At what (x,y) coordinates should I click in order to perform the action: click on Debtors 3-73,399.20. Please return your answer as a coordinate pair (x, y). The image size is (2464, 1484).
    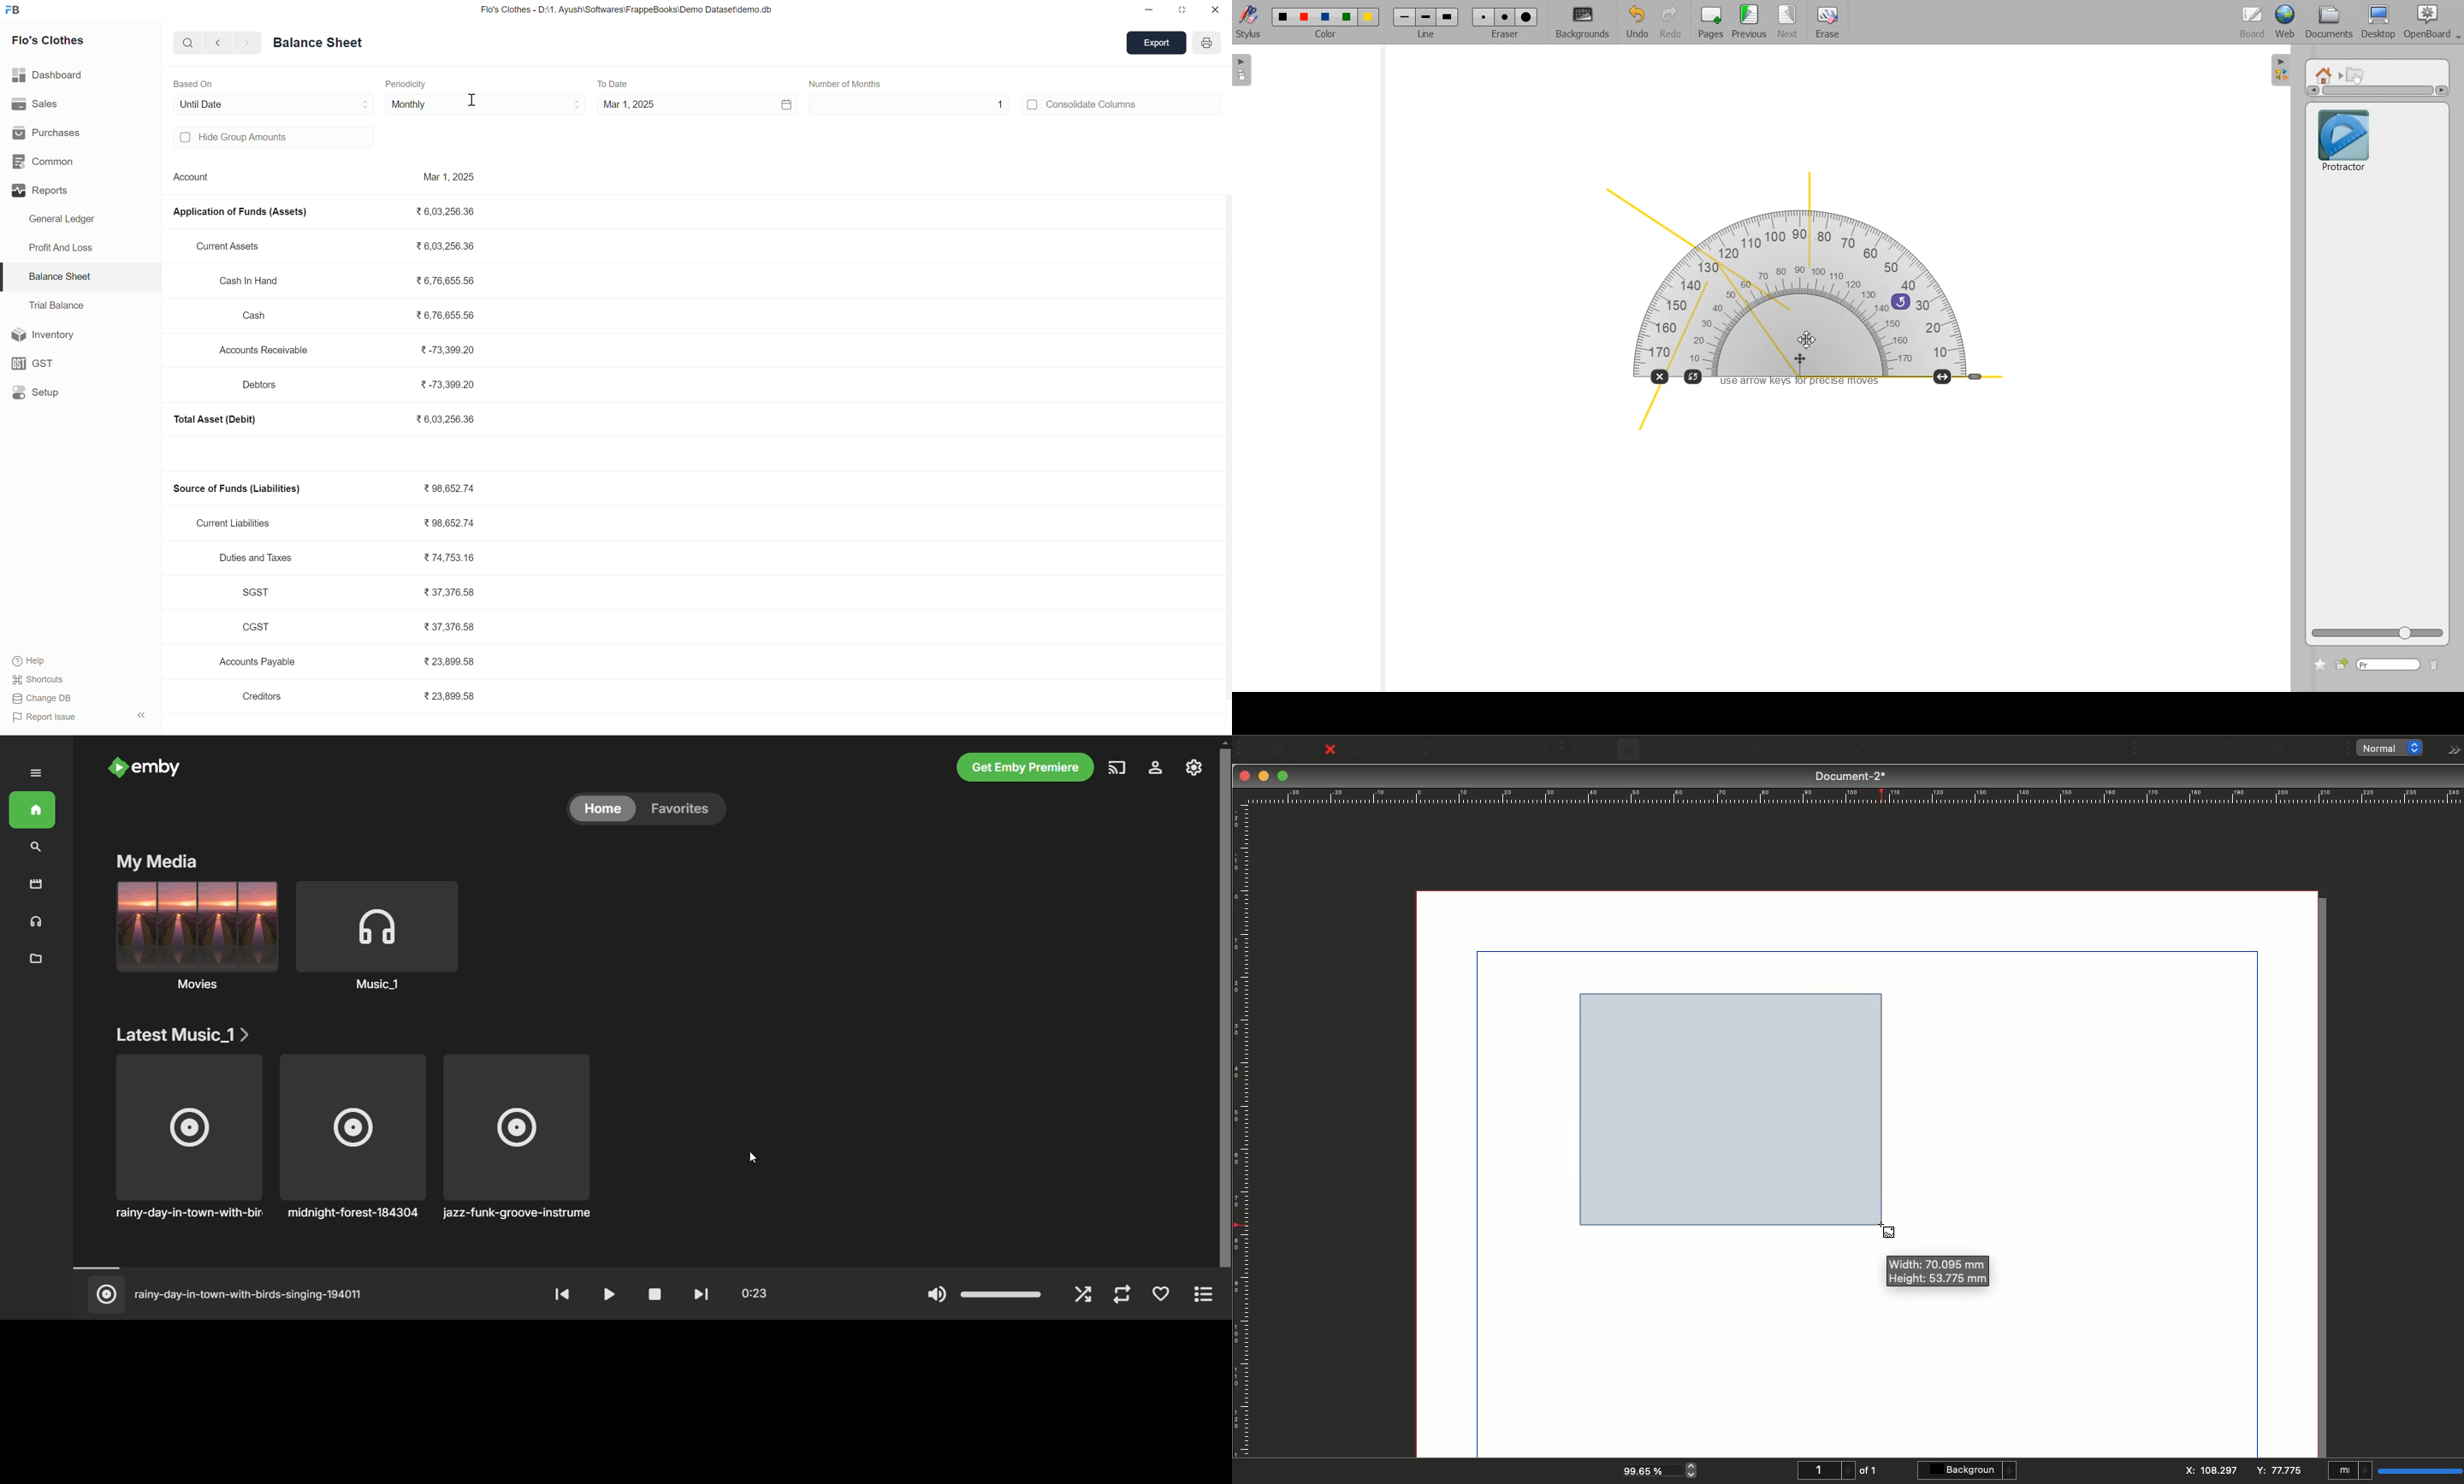
    Looking at the image, I should click on (363, 385).